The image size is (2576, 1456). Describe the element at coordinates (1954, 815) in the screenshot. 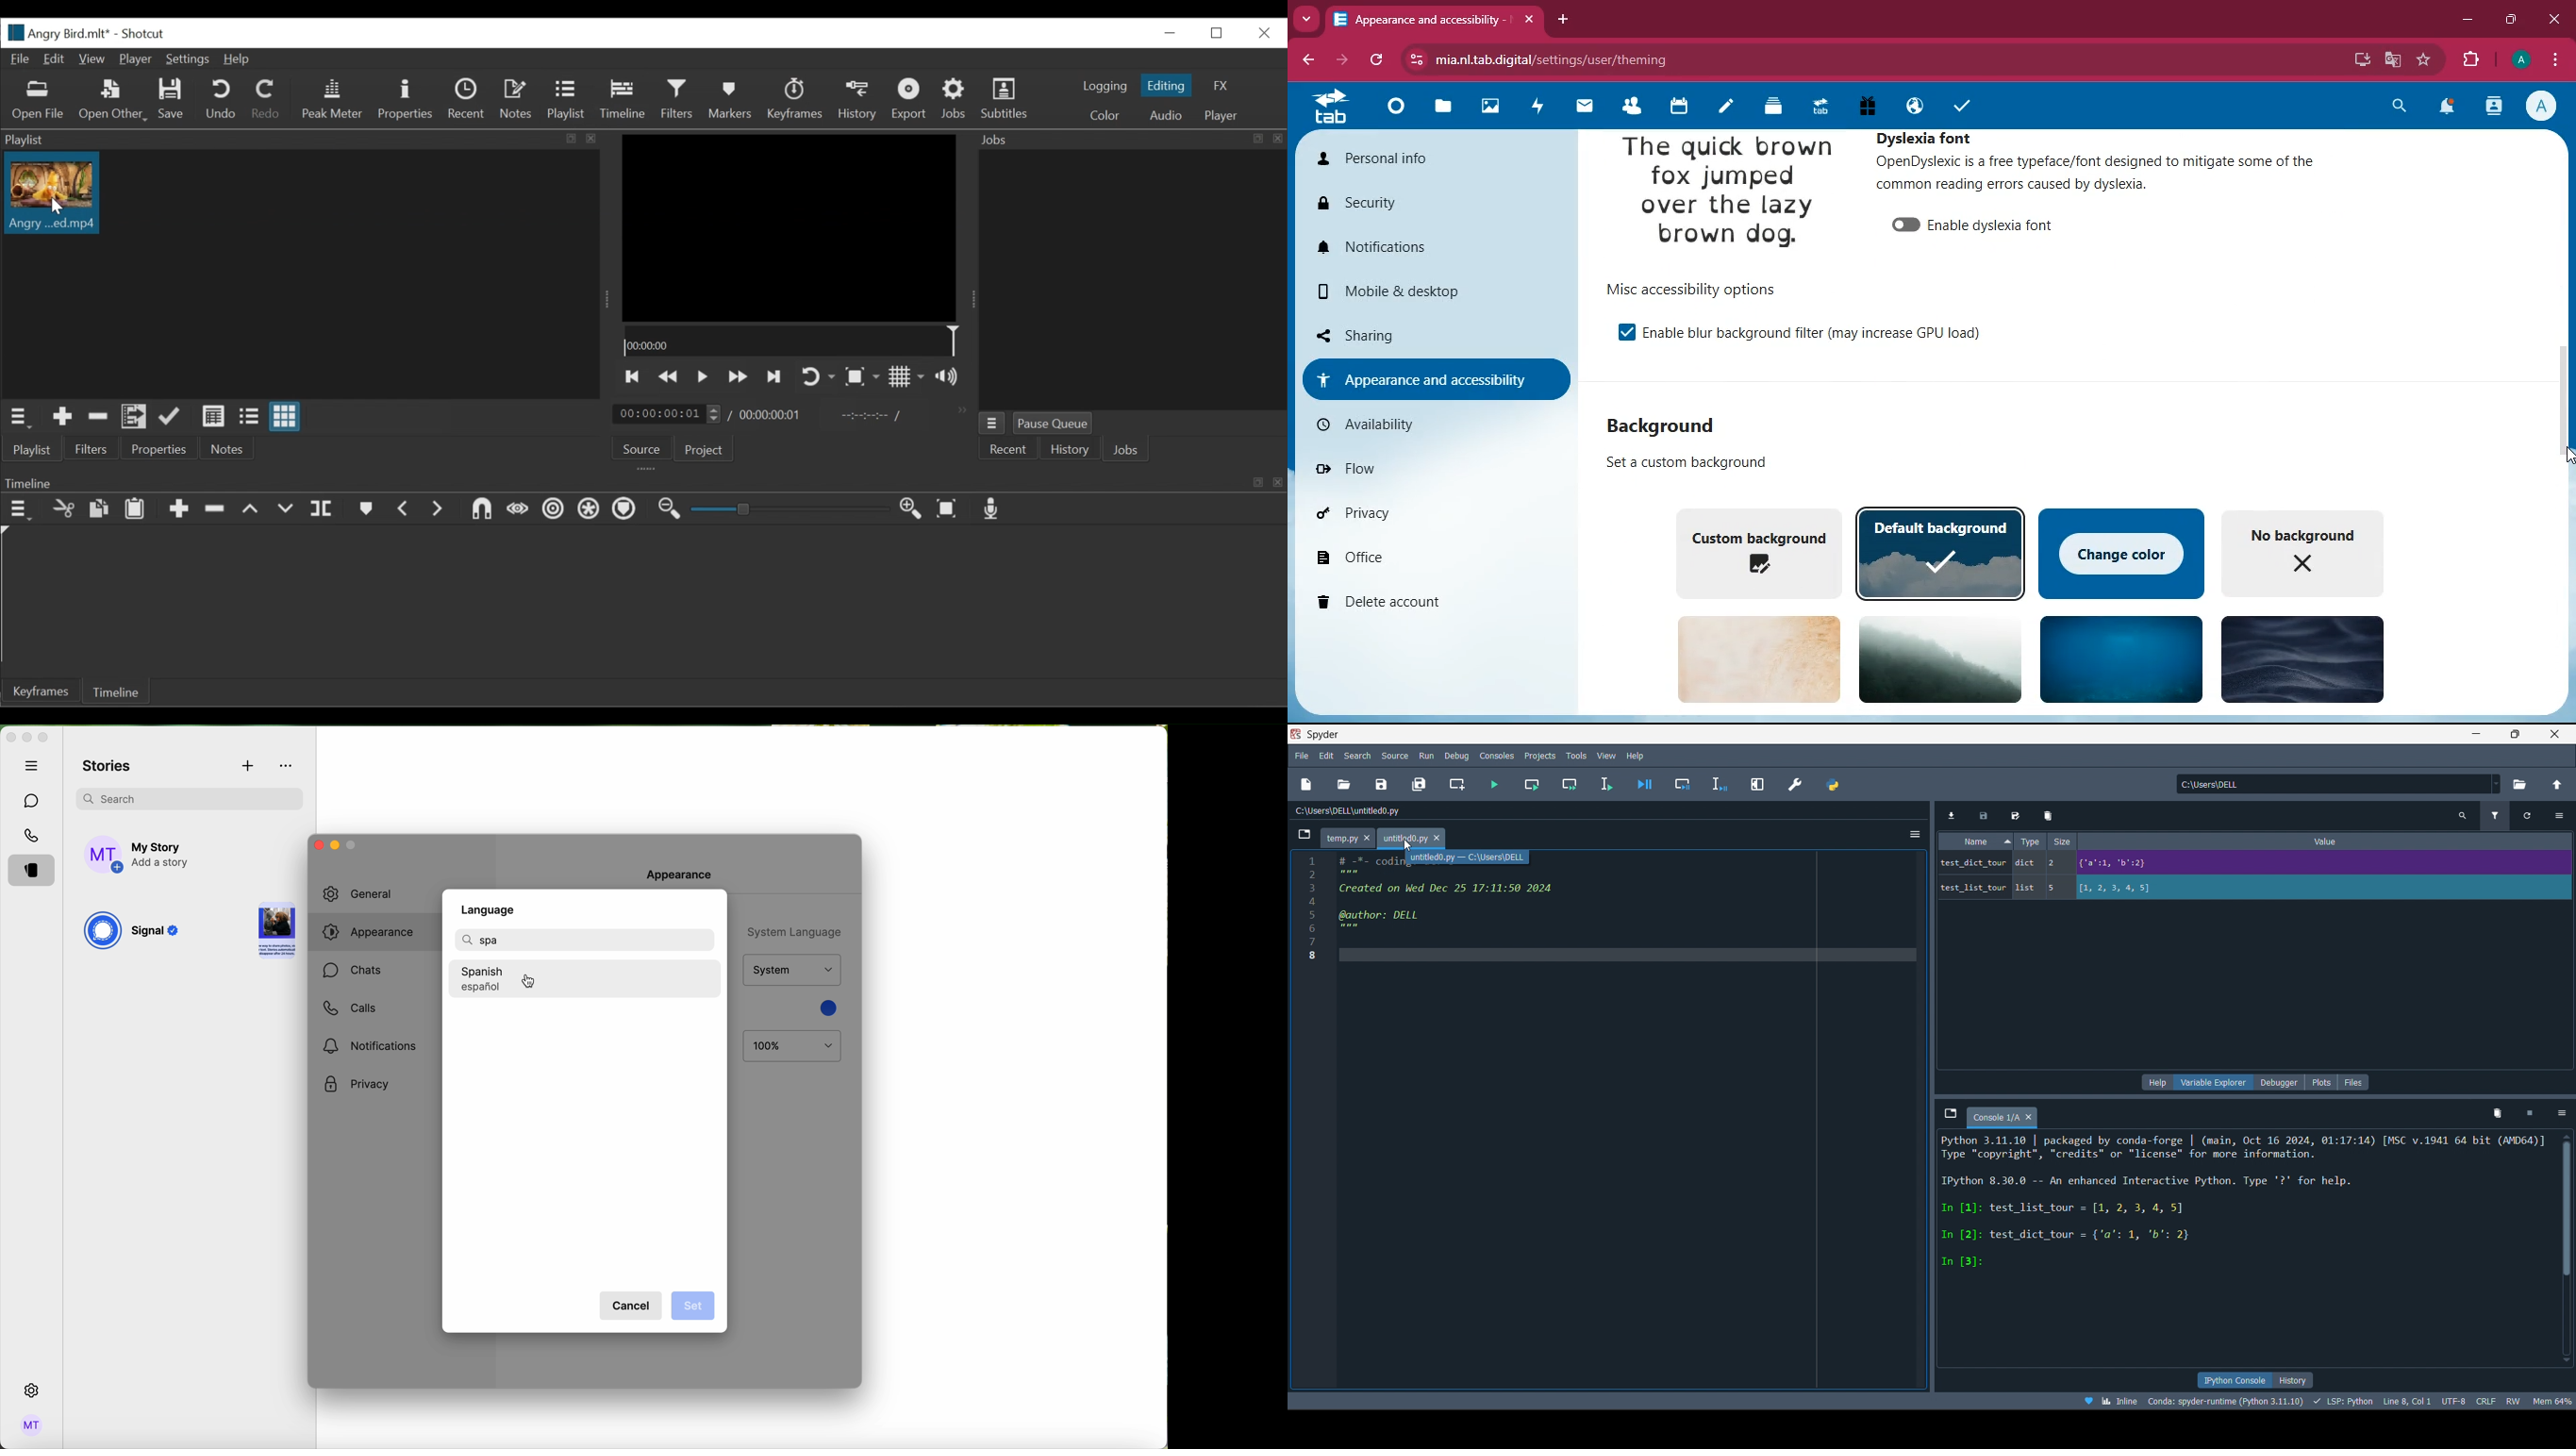

I see `import data ` at that location.